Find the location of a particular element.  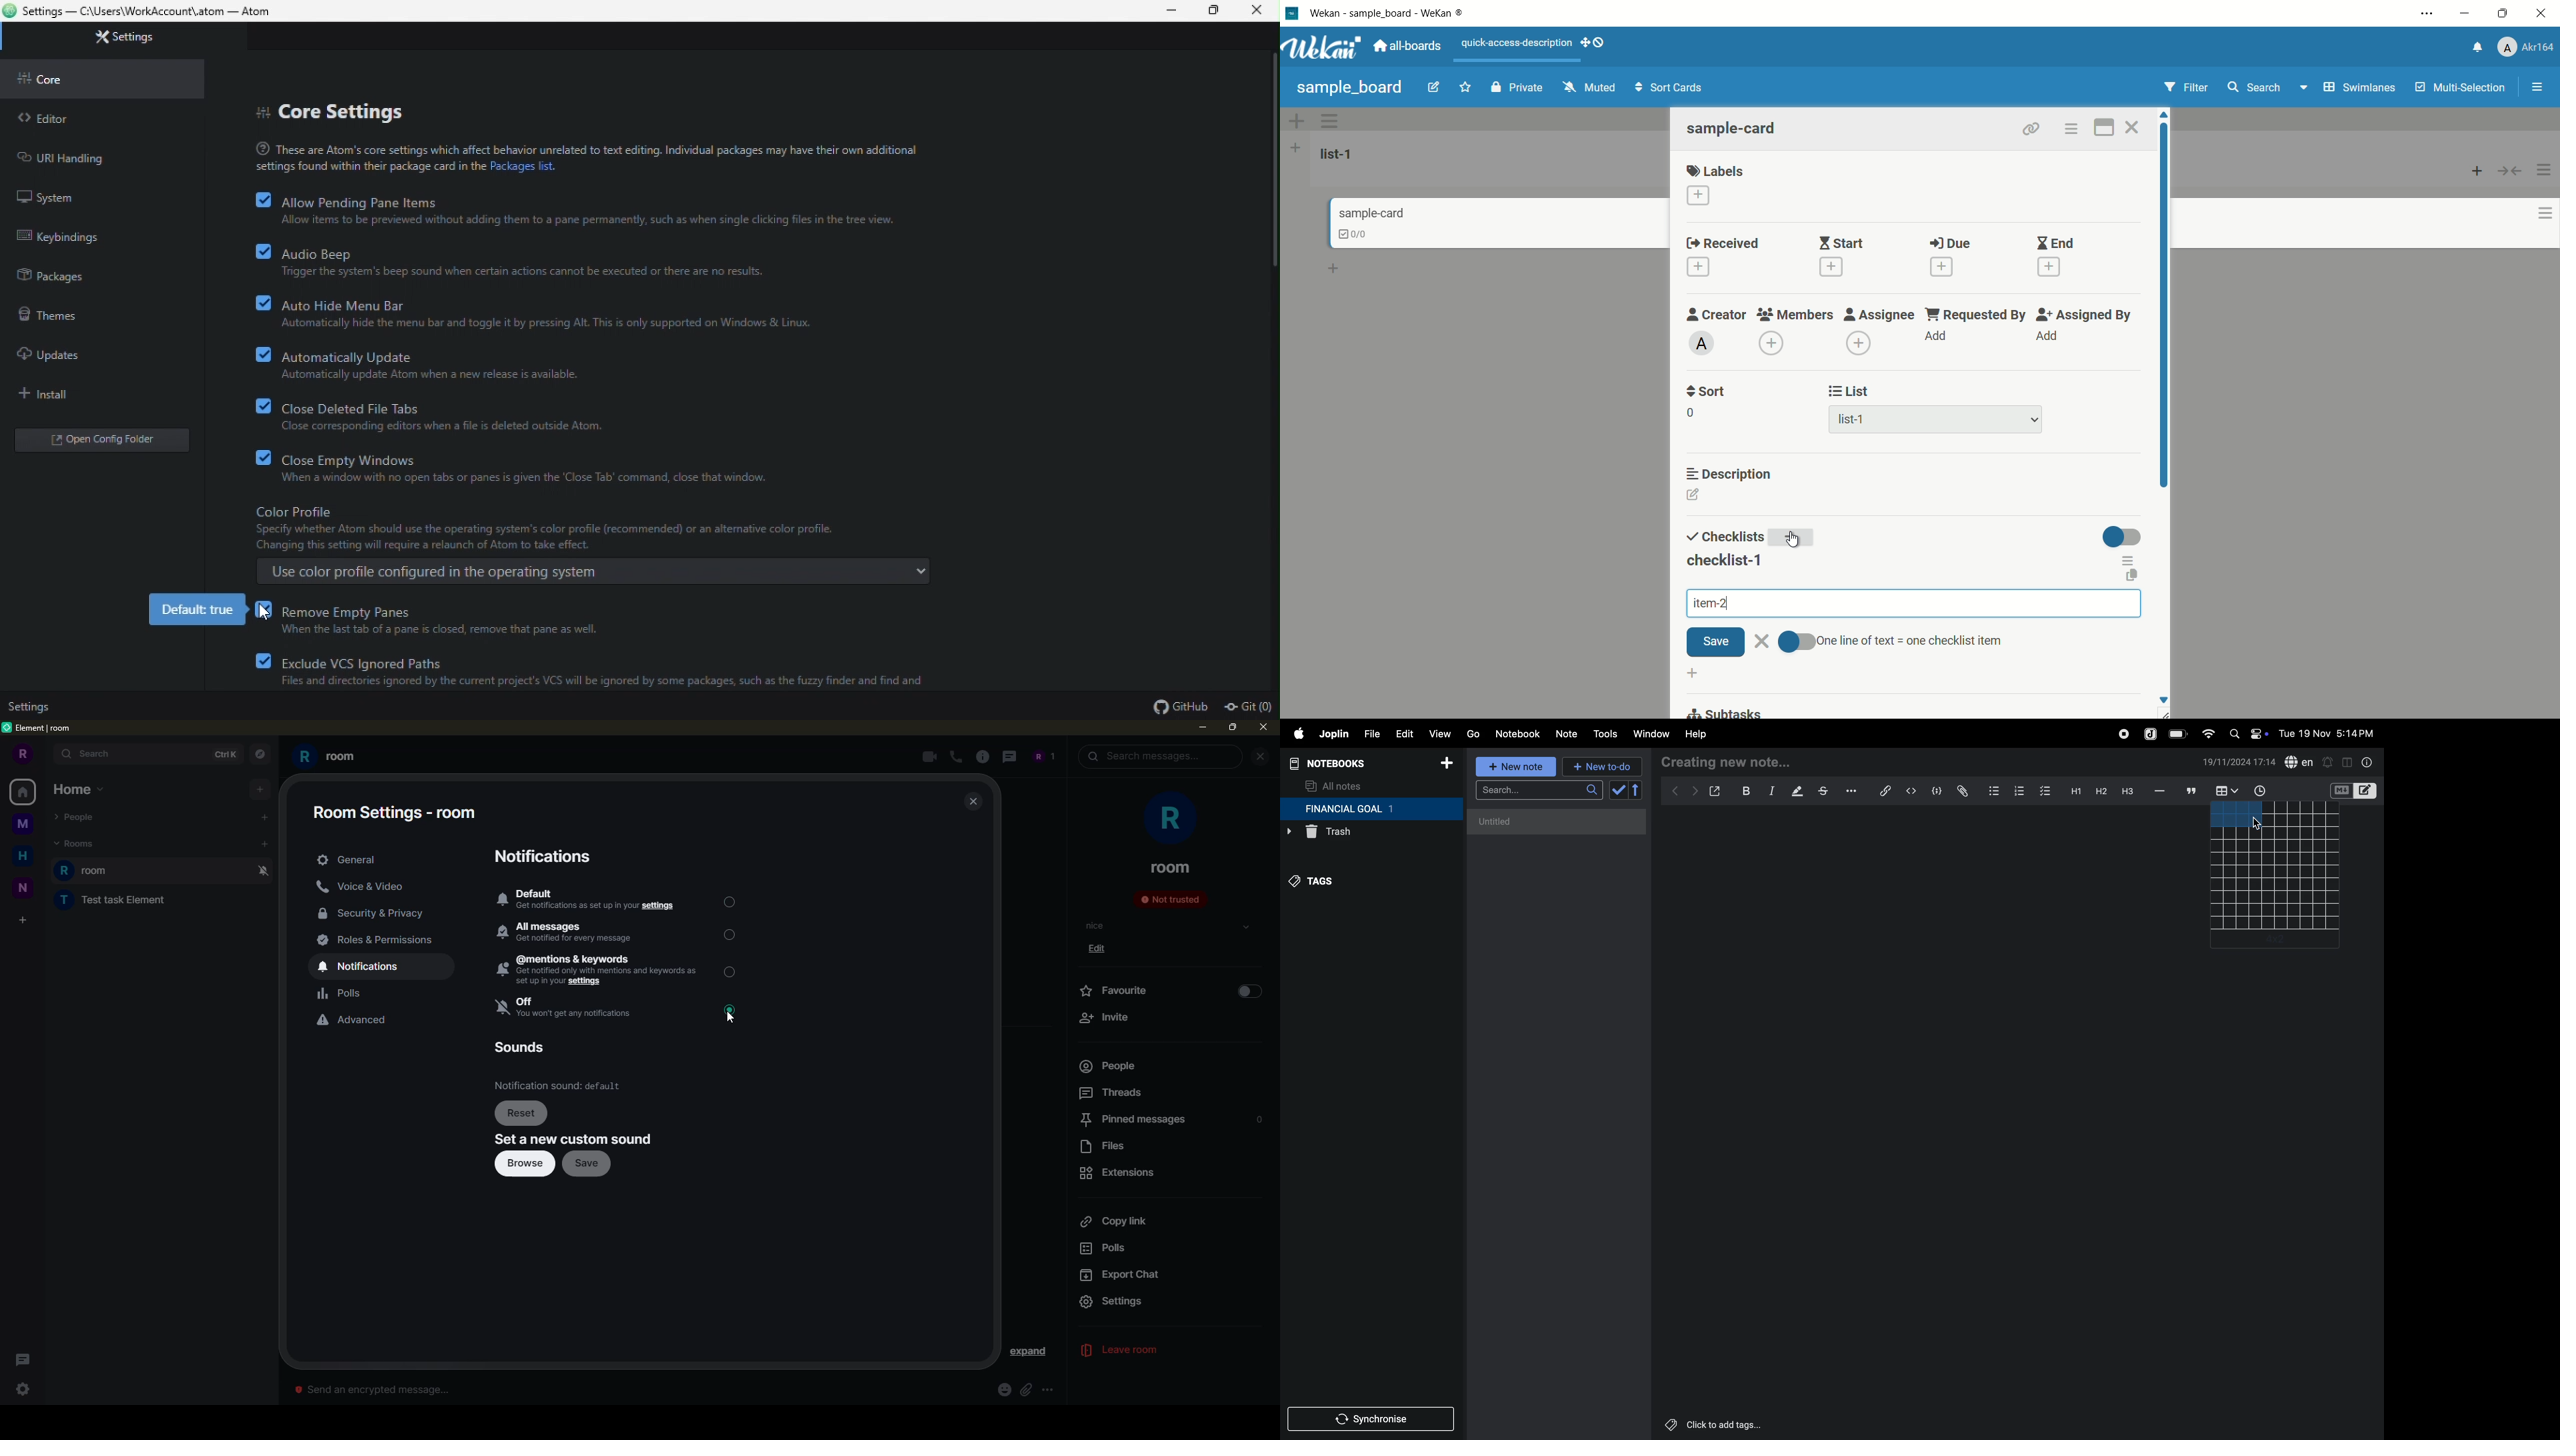

new to-do is located at coordinates (1603, 766).